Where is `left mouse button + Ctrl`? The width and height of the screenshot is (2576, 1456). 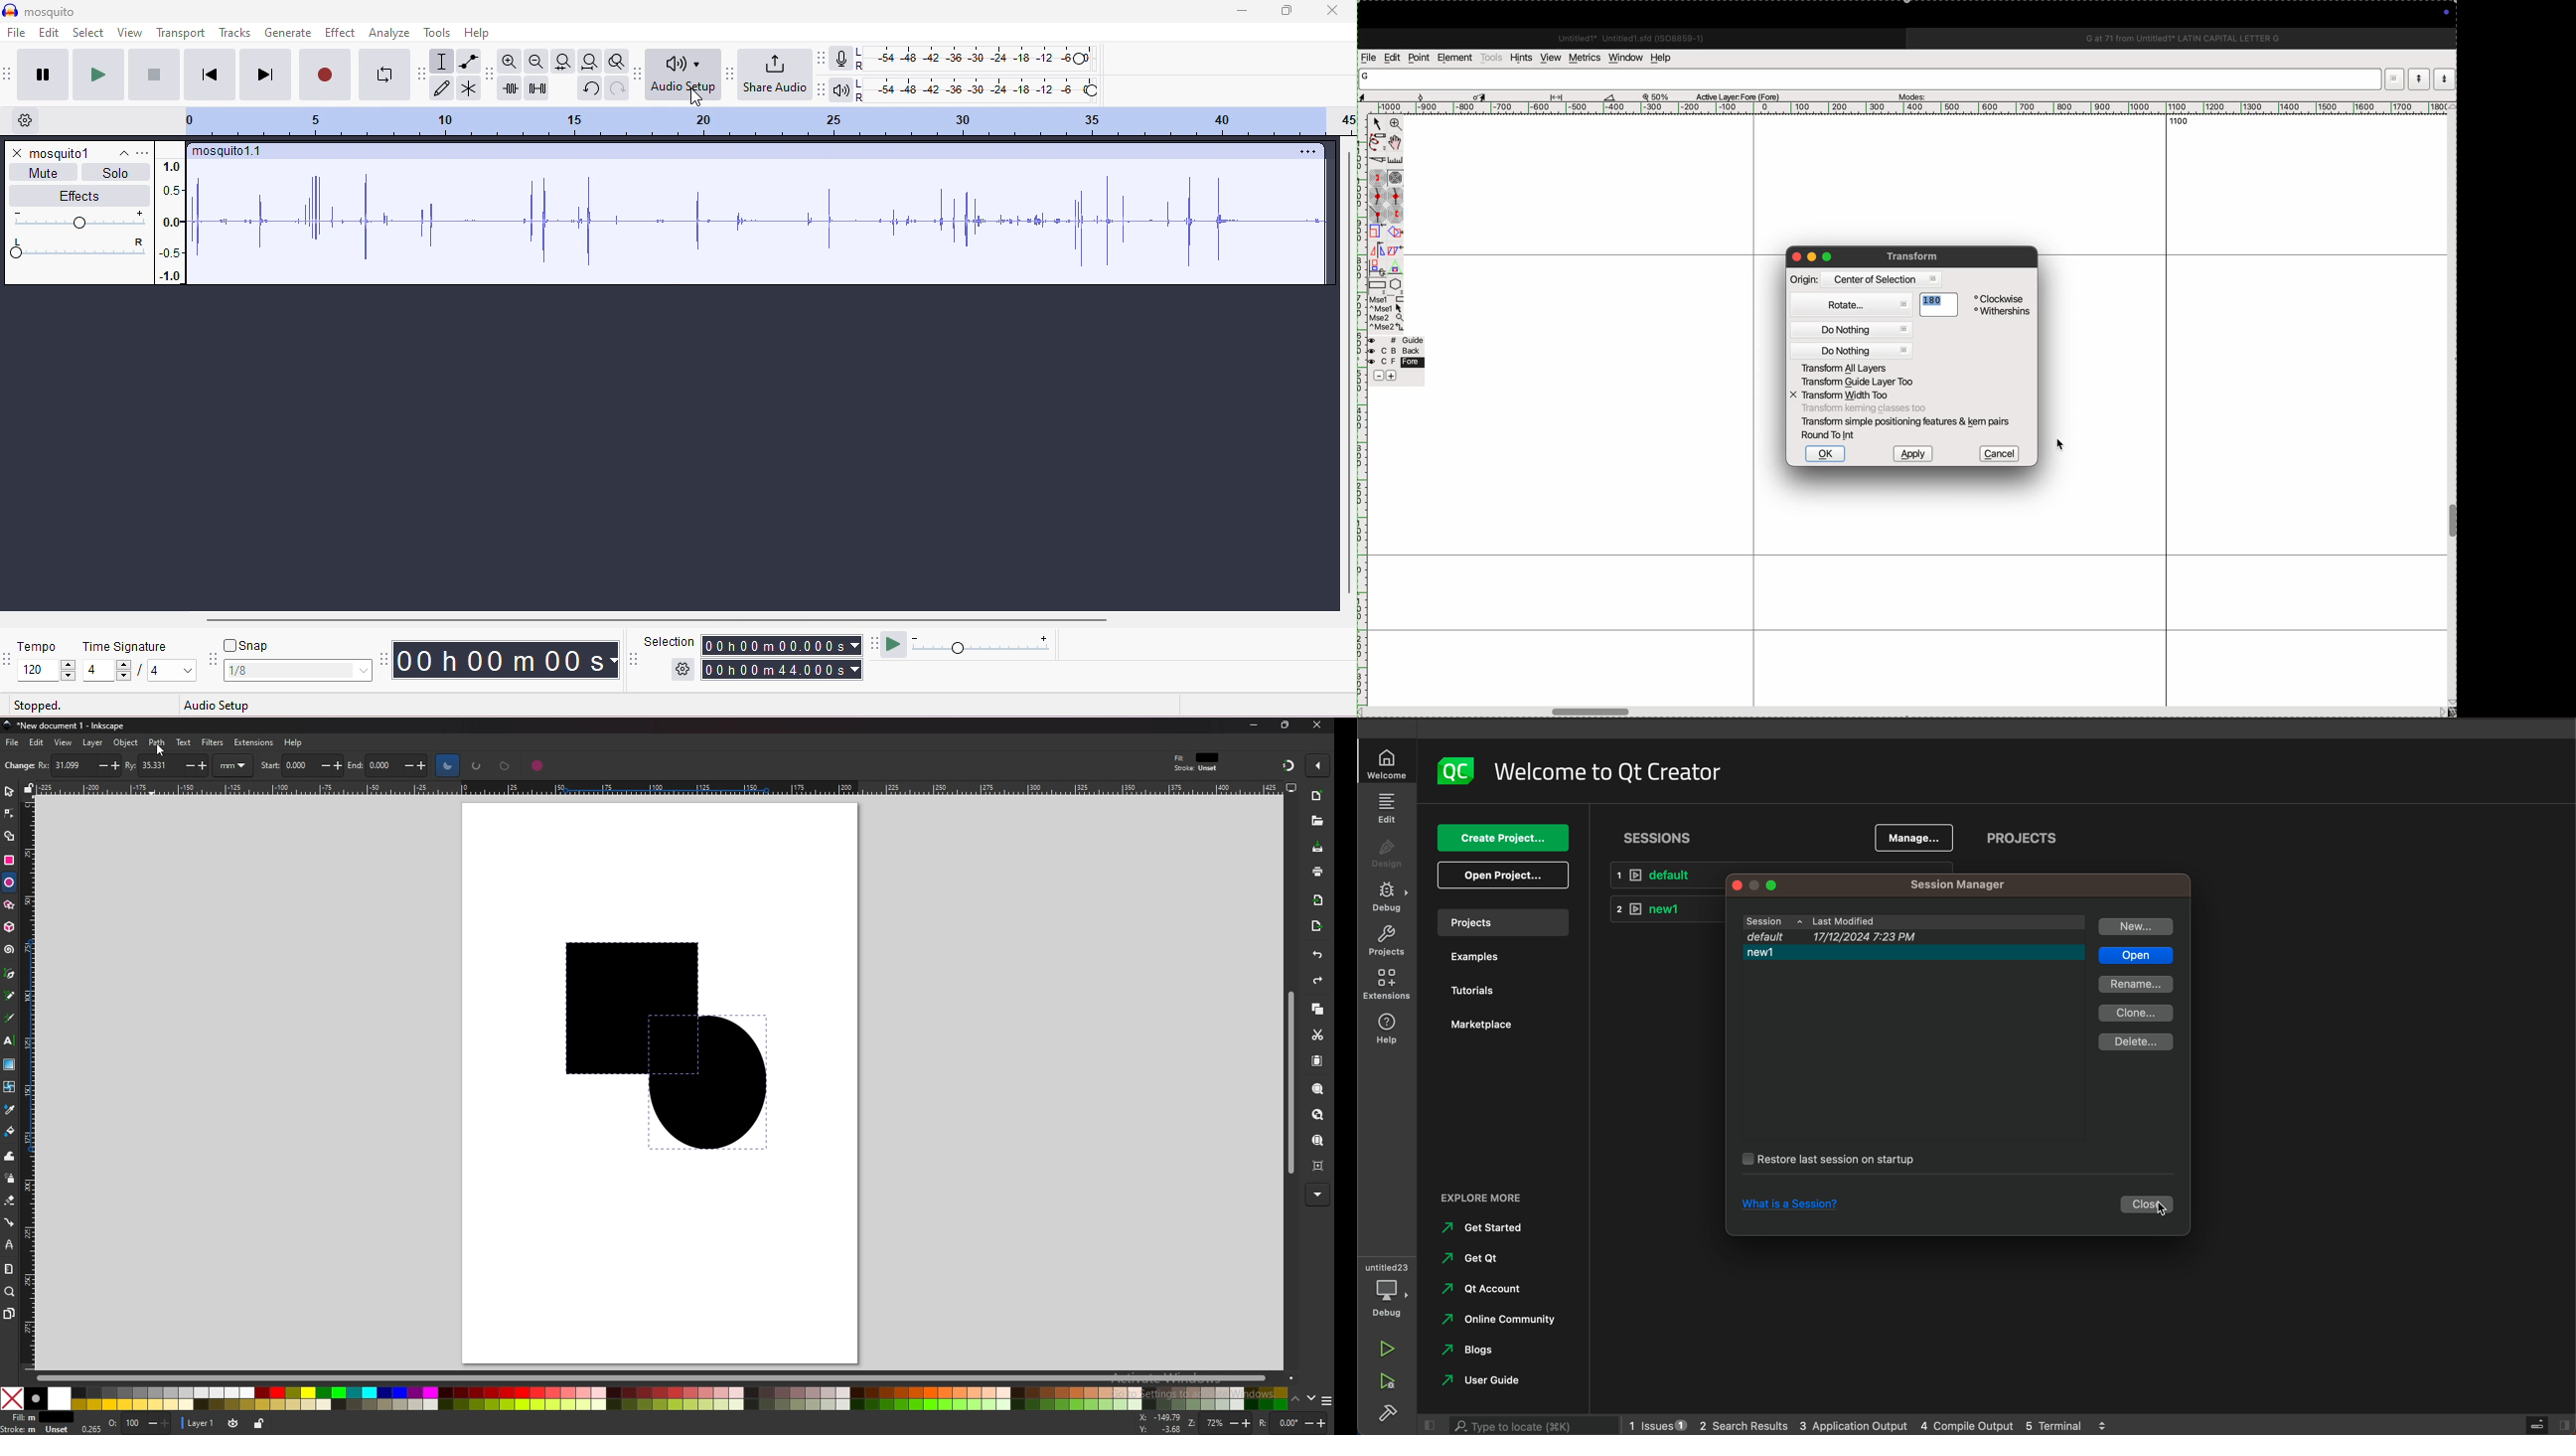 left mouse button + Ctrl is located at coordinates (1386, 308).